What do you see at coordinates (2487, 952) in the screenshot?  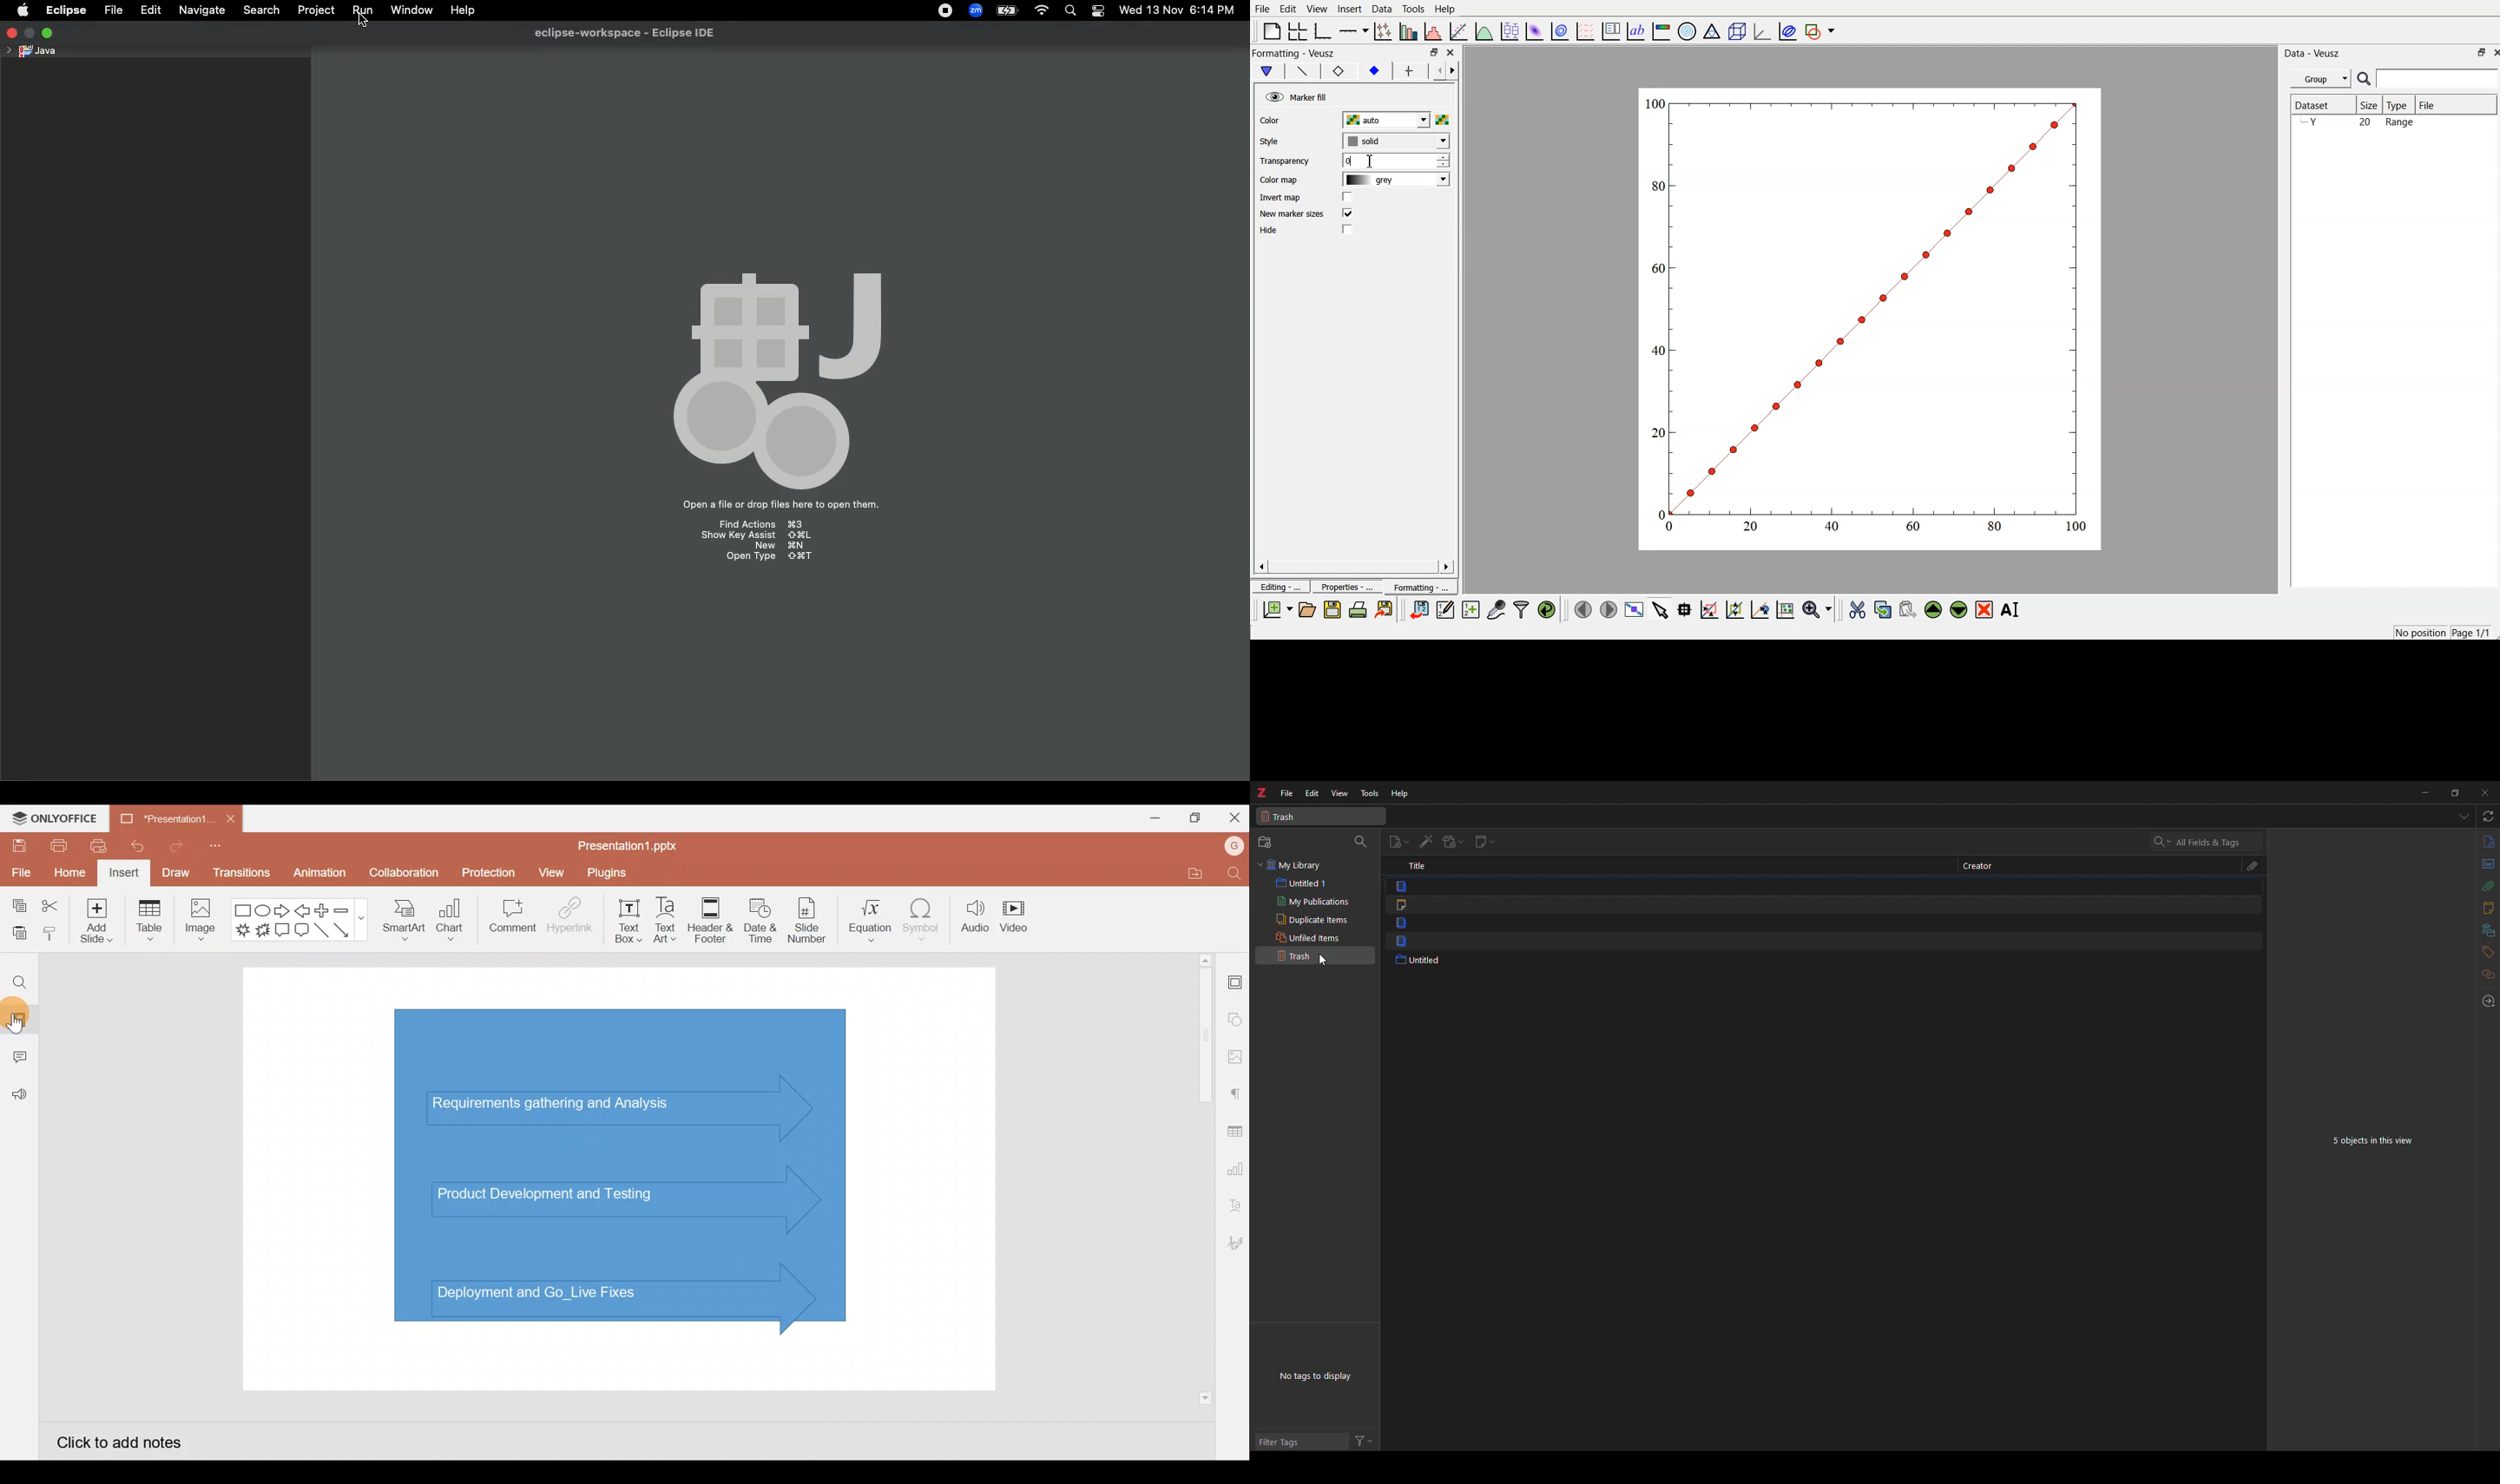 I see `tags` at bounding box center [2487, 952].